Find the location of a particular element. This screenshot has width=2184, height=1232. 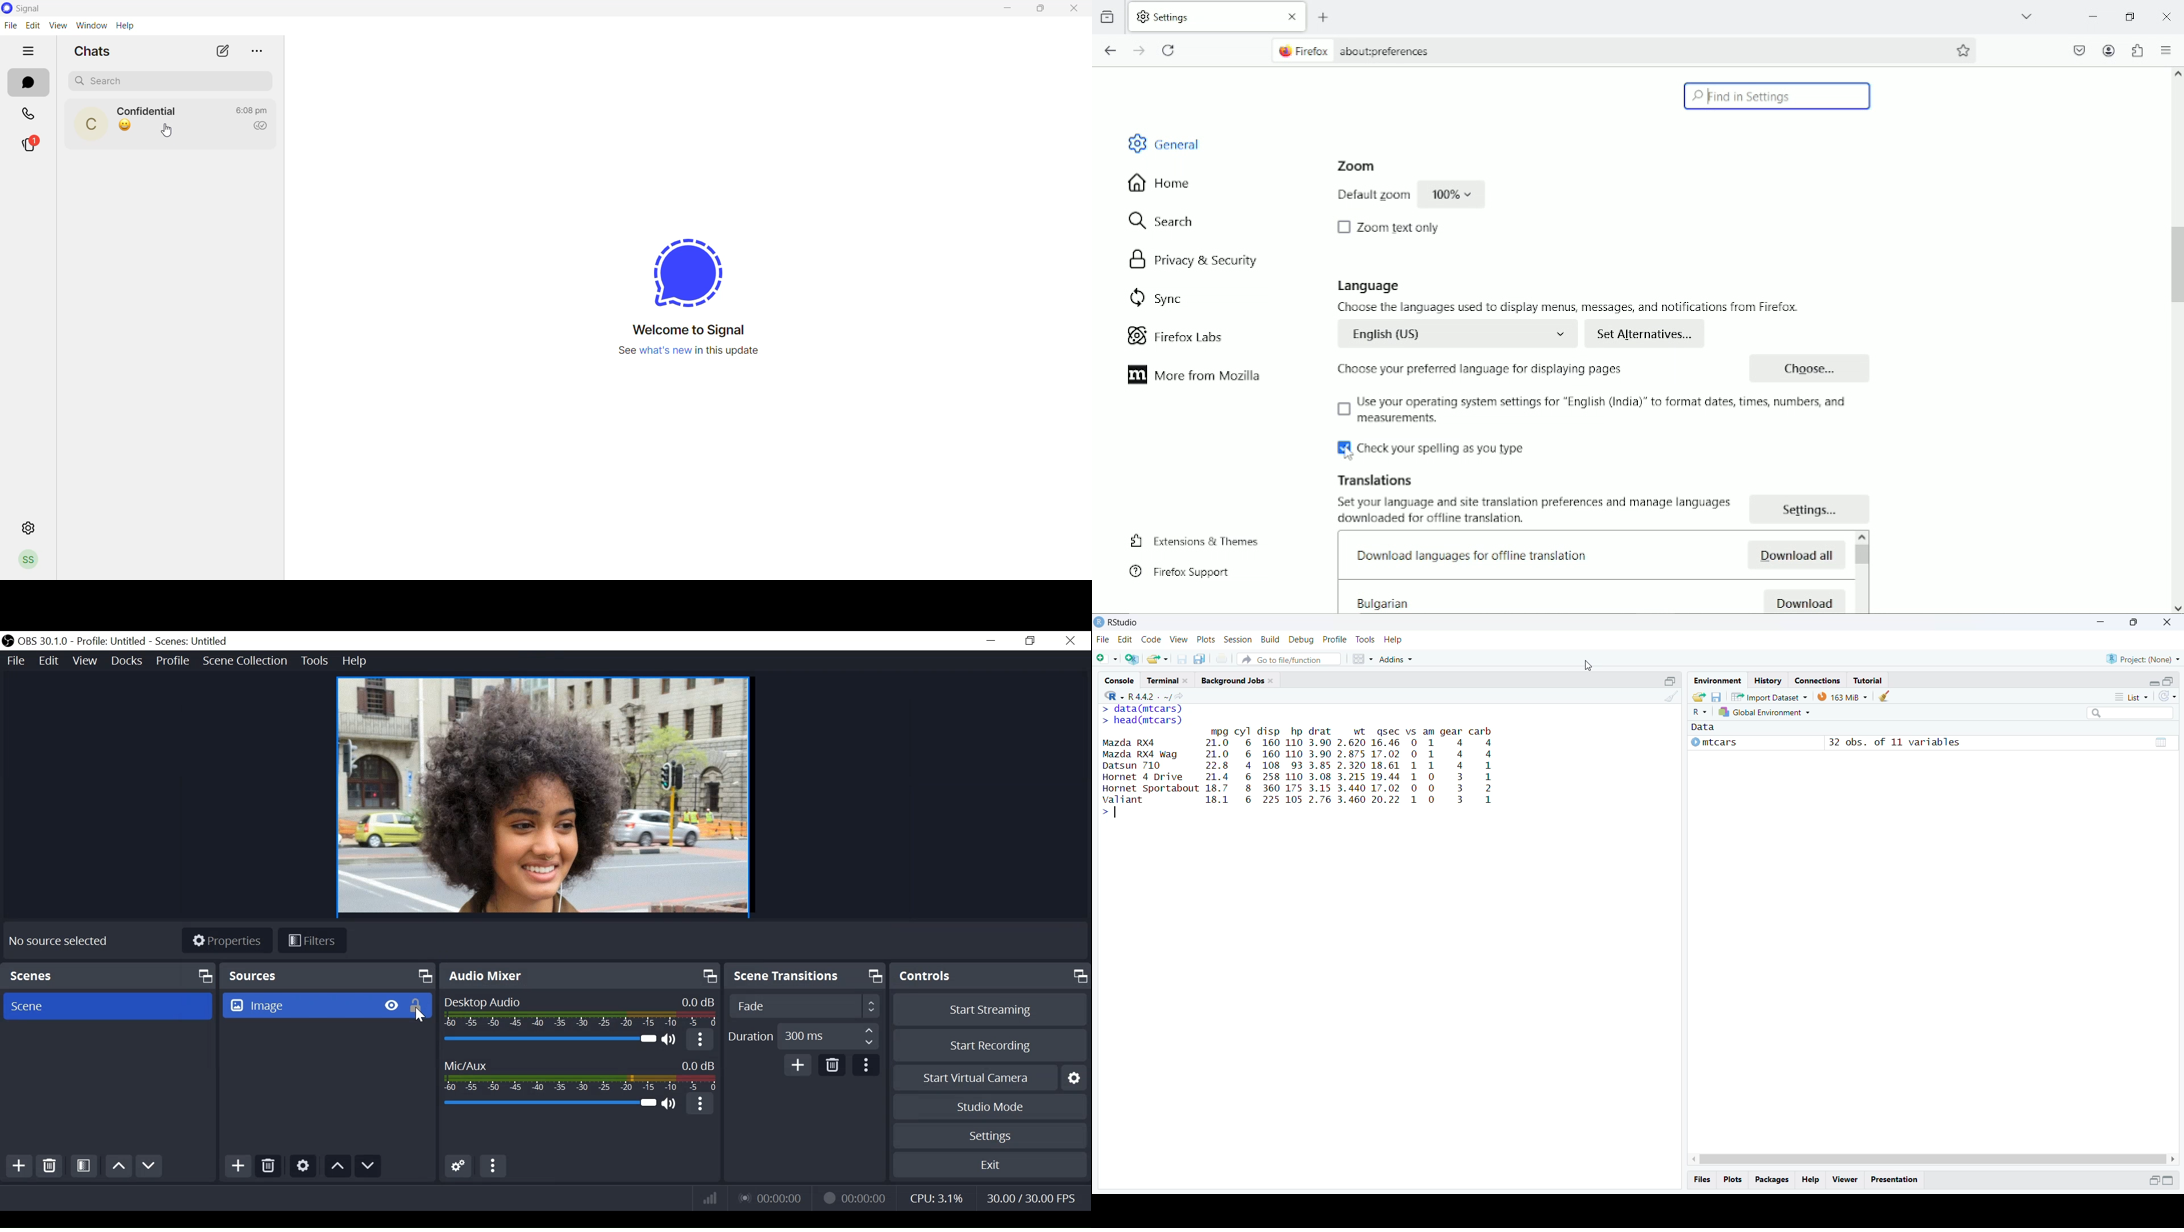

Help is located at coordinates (355, 662).